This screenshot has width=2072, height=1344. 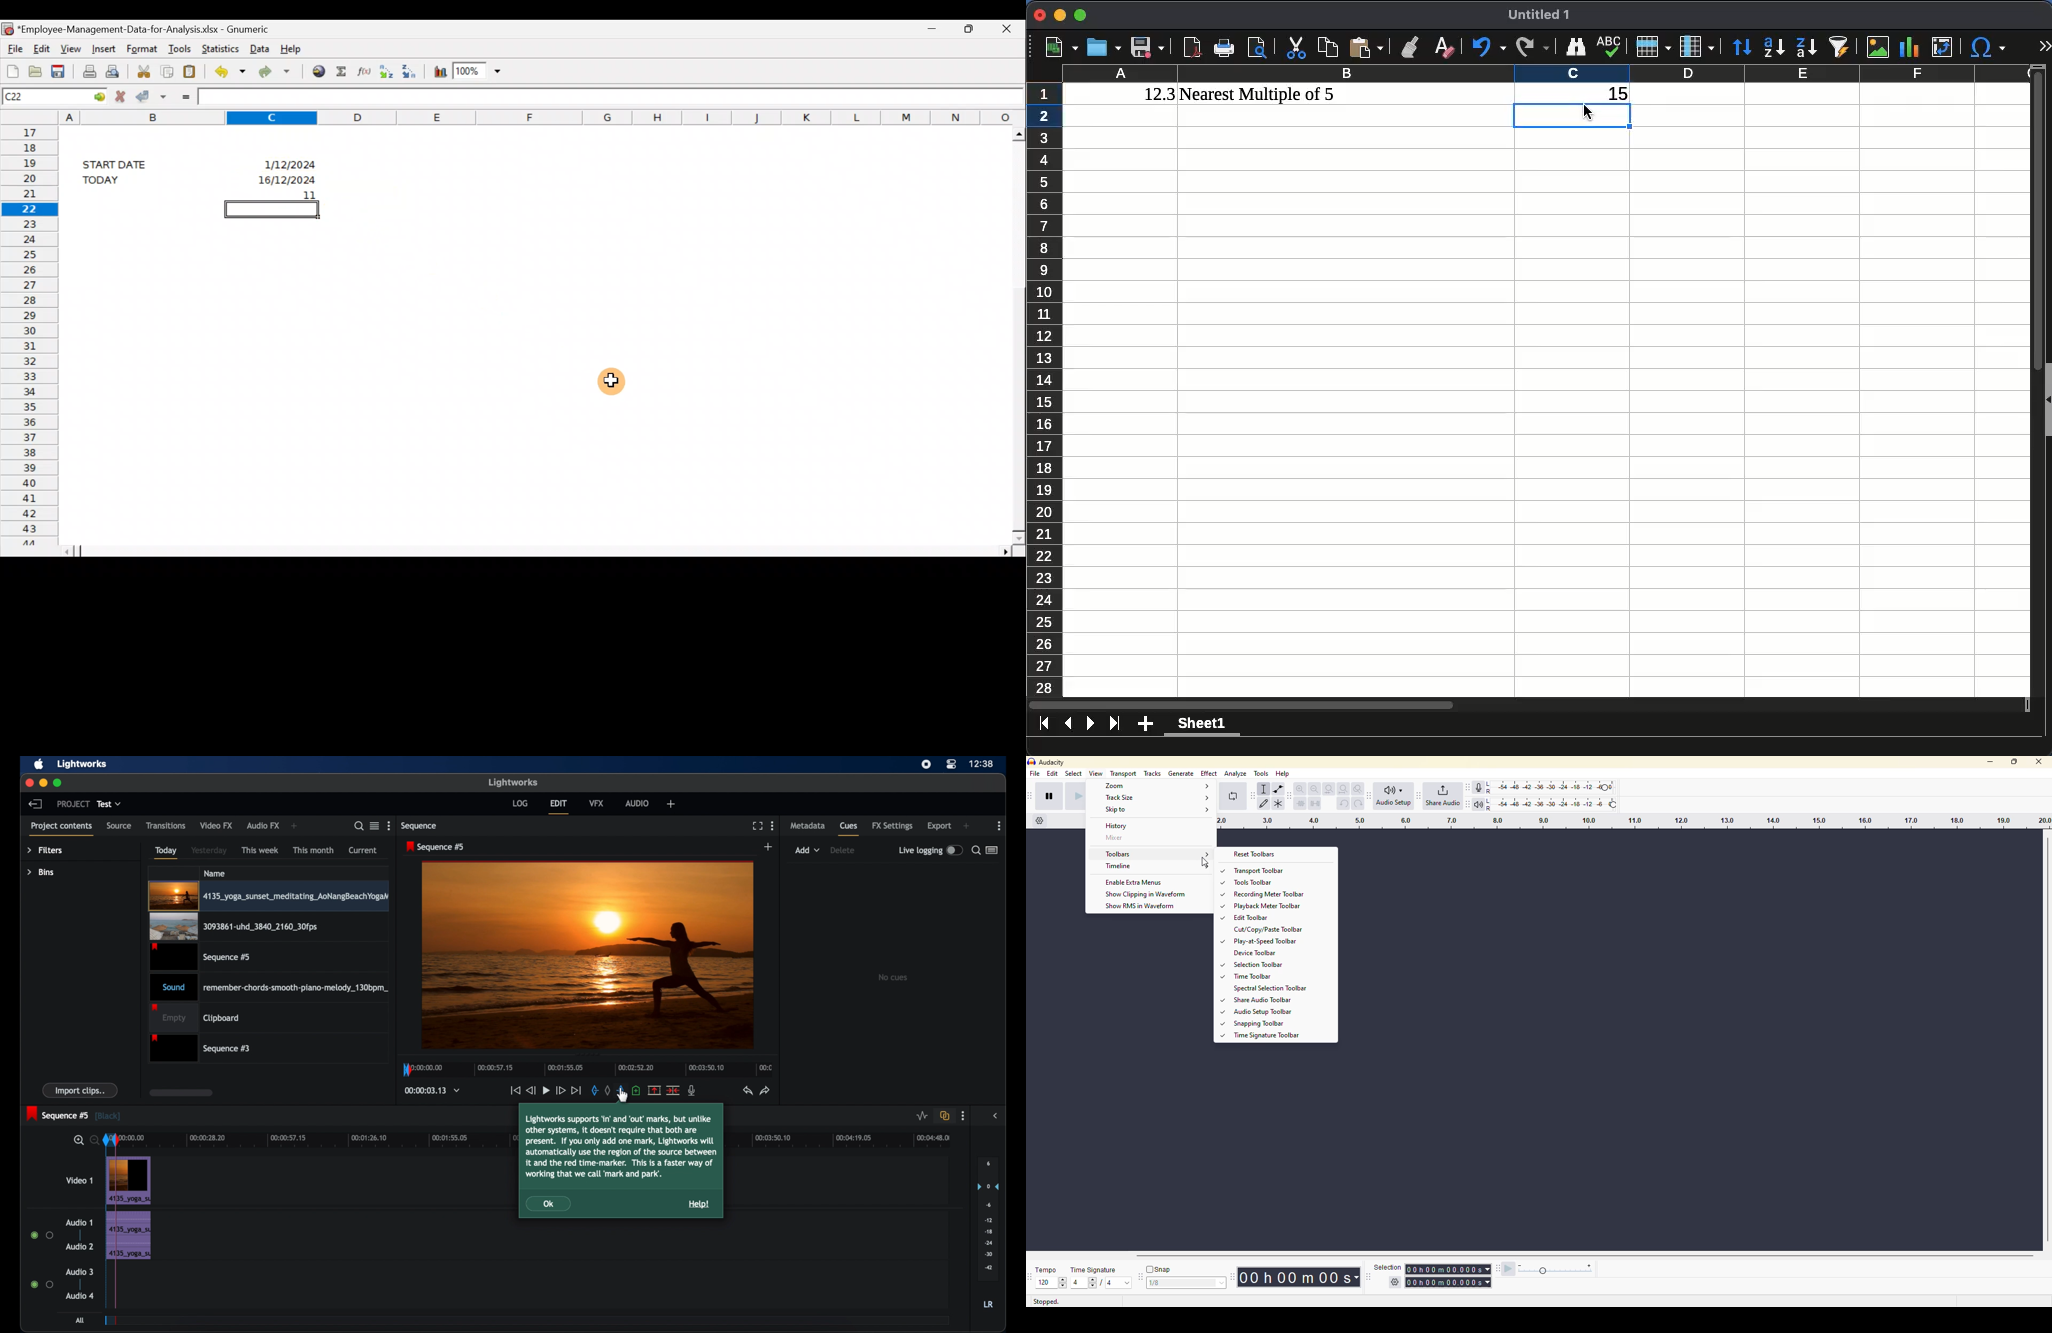 What do you see at coordinates (1040, 823) in the screenshot?
I see `timeline options` at bounding box center [1040, 823].